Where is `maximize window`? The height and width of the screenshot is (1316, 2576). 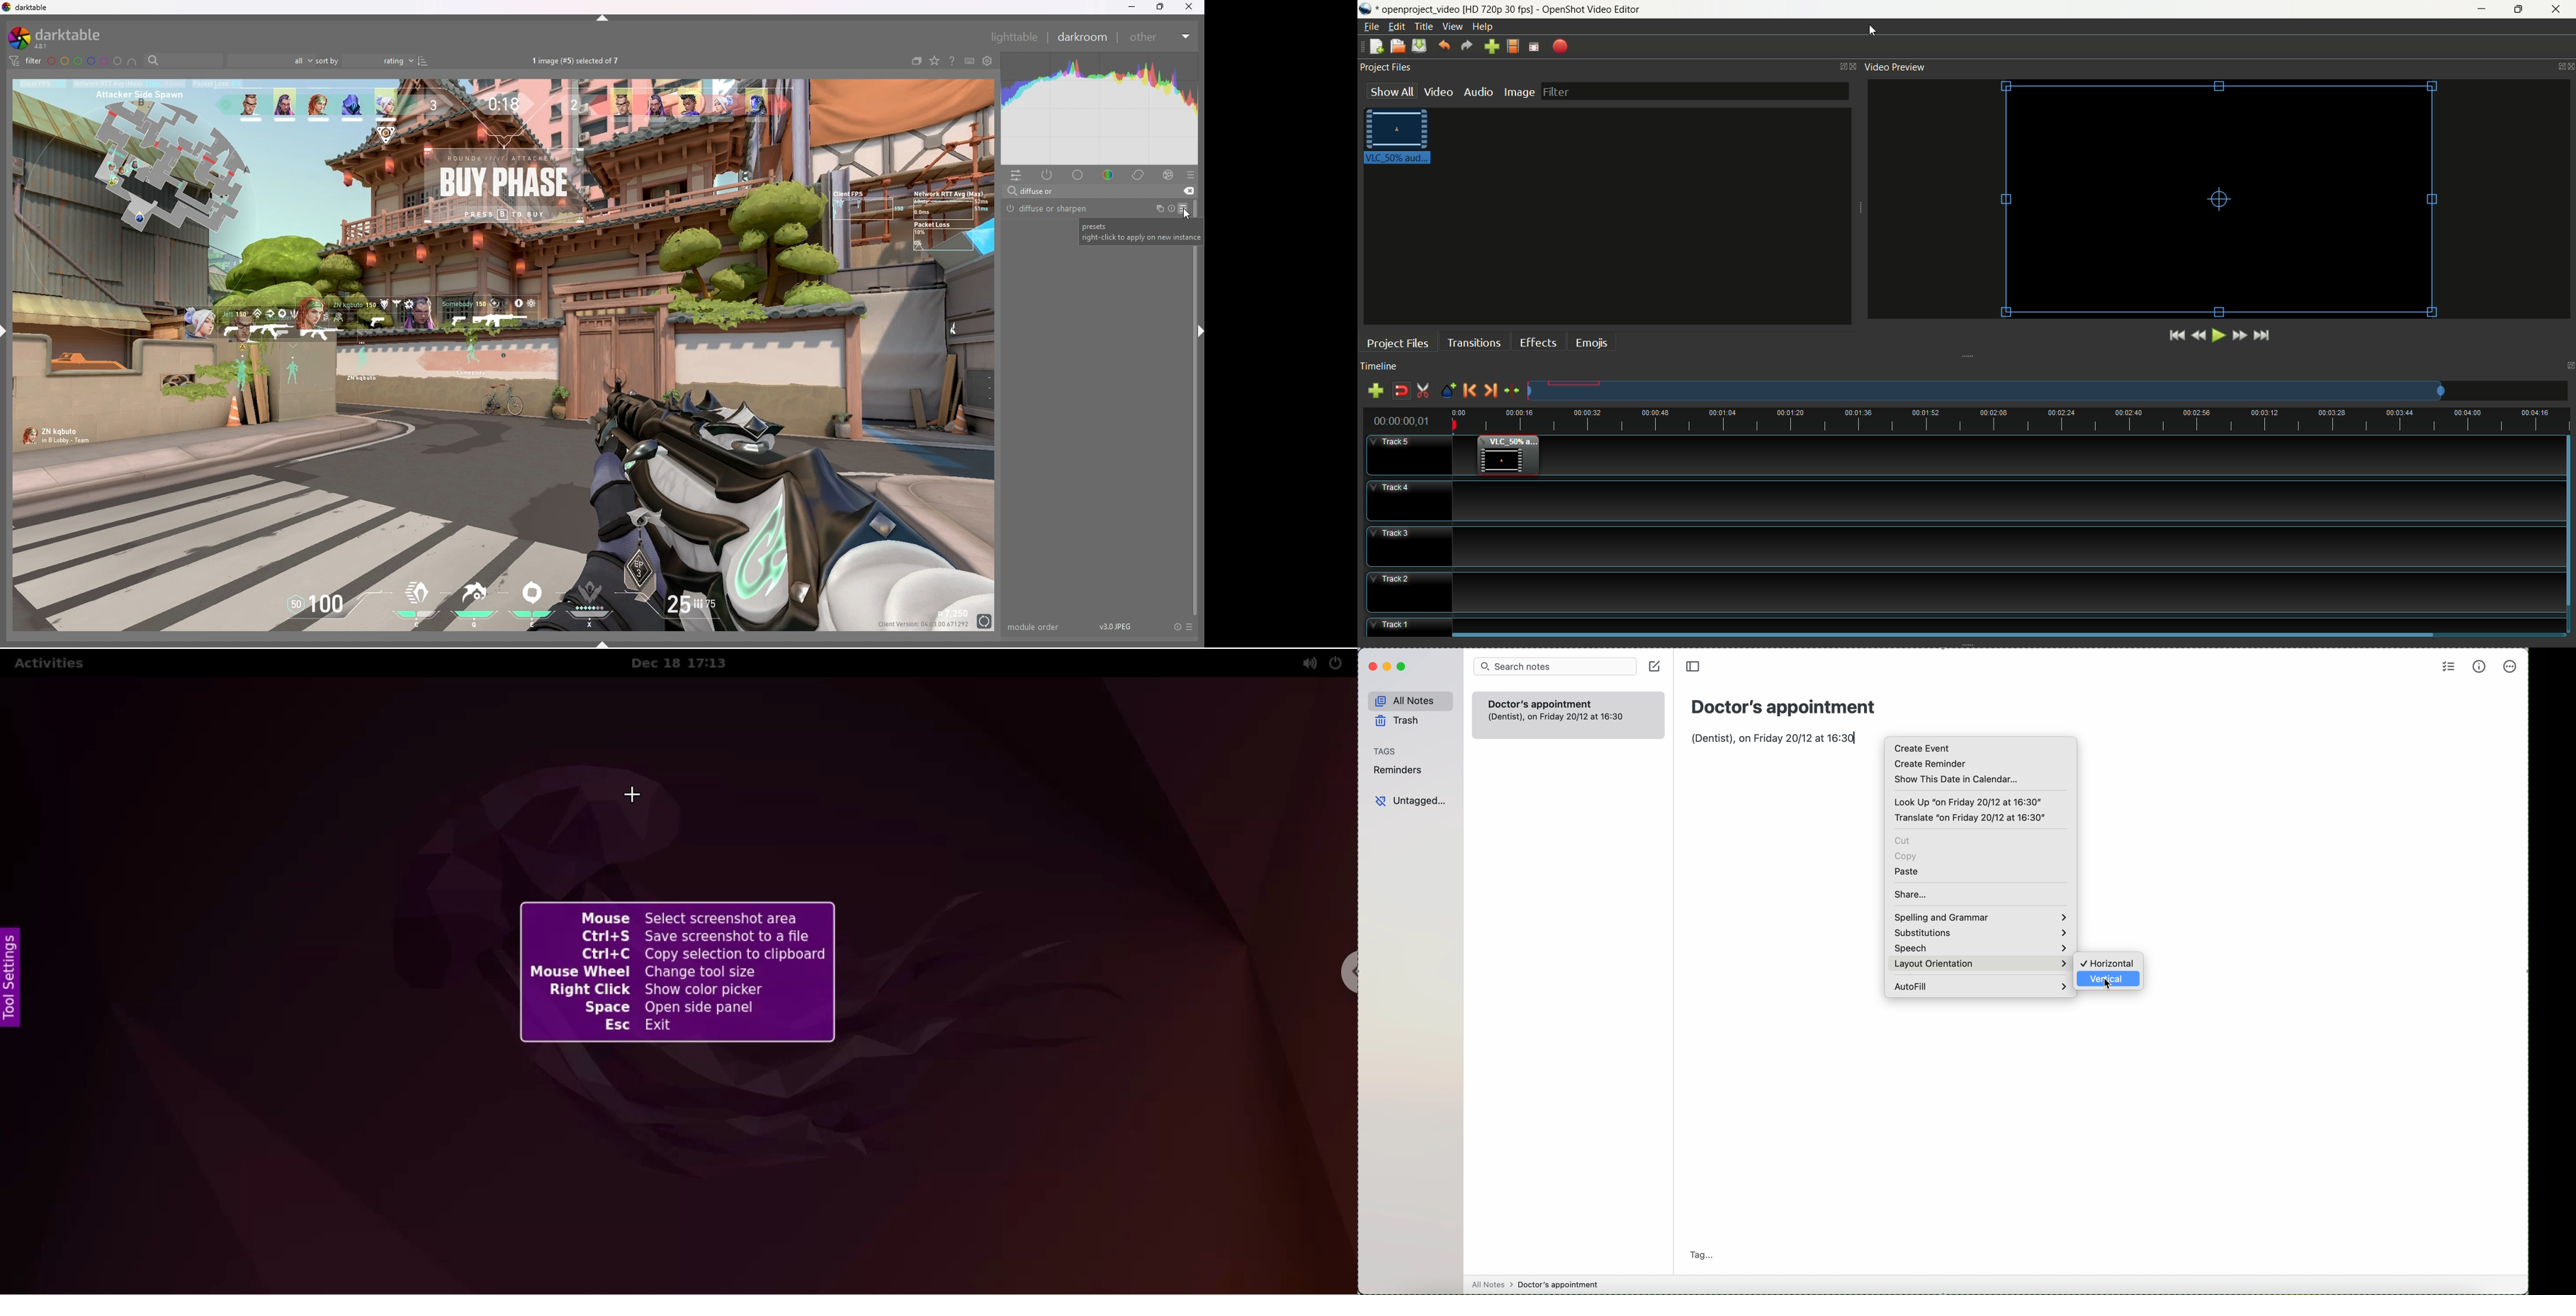 maximize window is located at coordinates (1841, 67).